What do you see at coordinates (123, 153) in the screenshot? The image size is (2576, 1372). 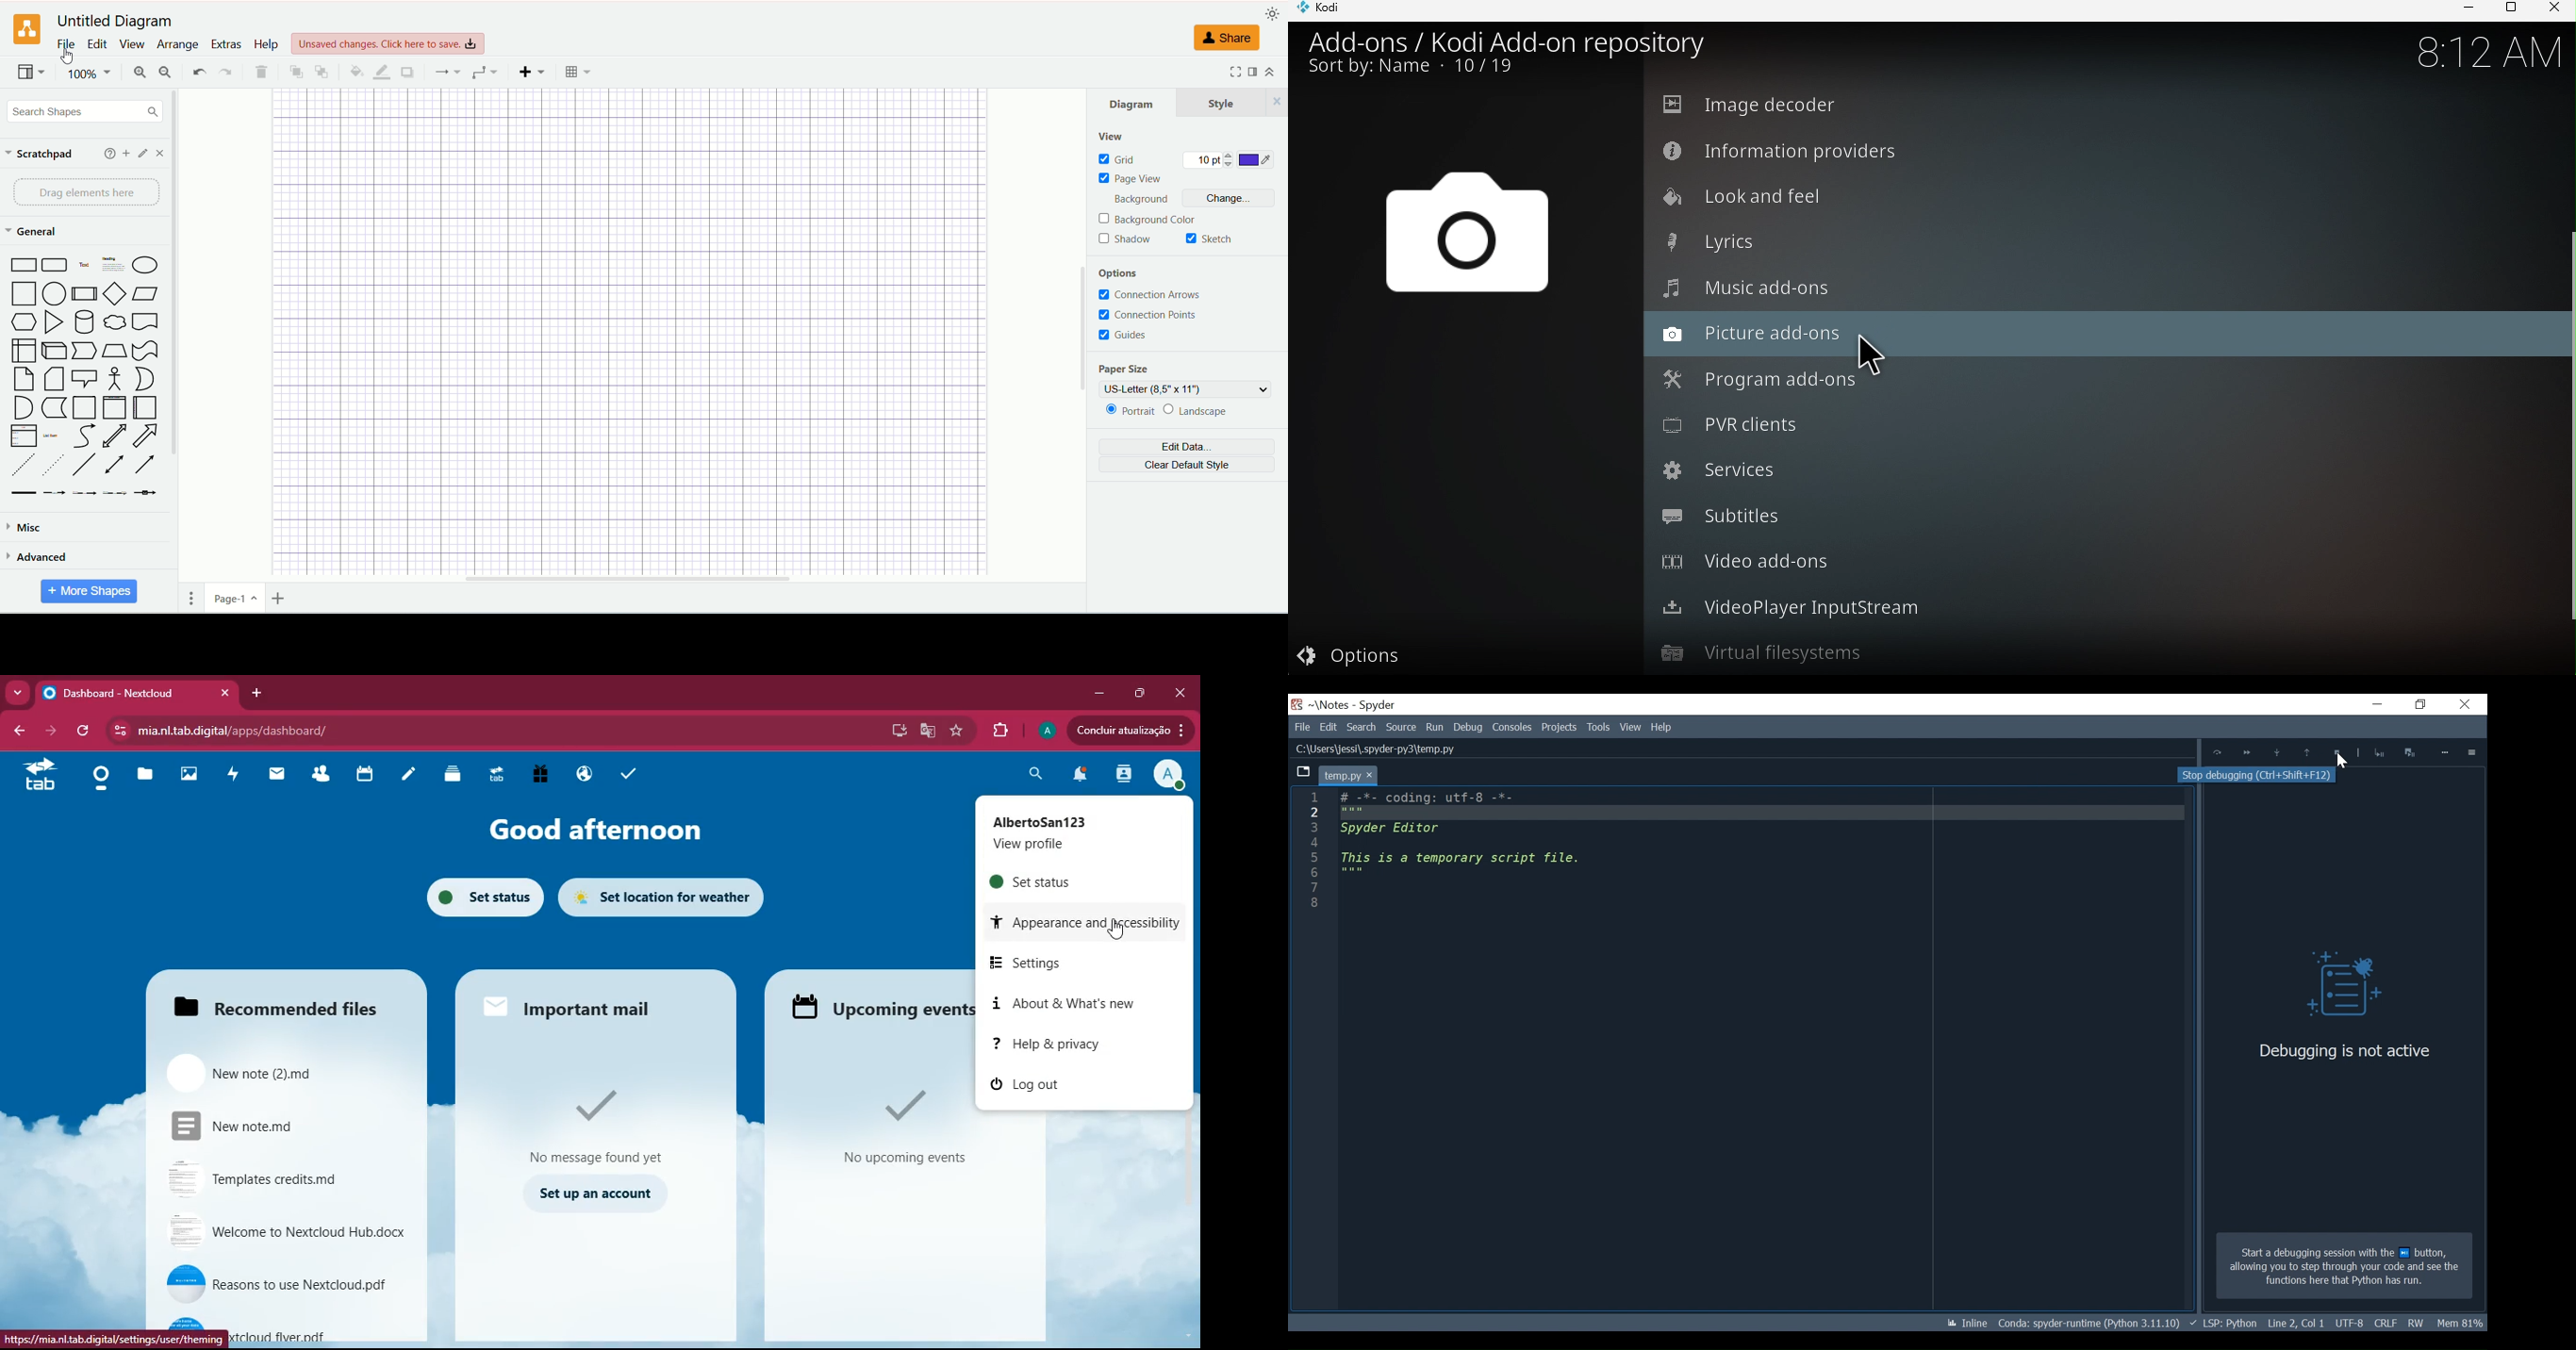 I see `add` at bounding box center [123, 153].